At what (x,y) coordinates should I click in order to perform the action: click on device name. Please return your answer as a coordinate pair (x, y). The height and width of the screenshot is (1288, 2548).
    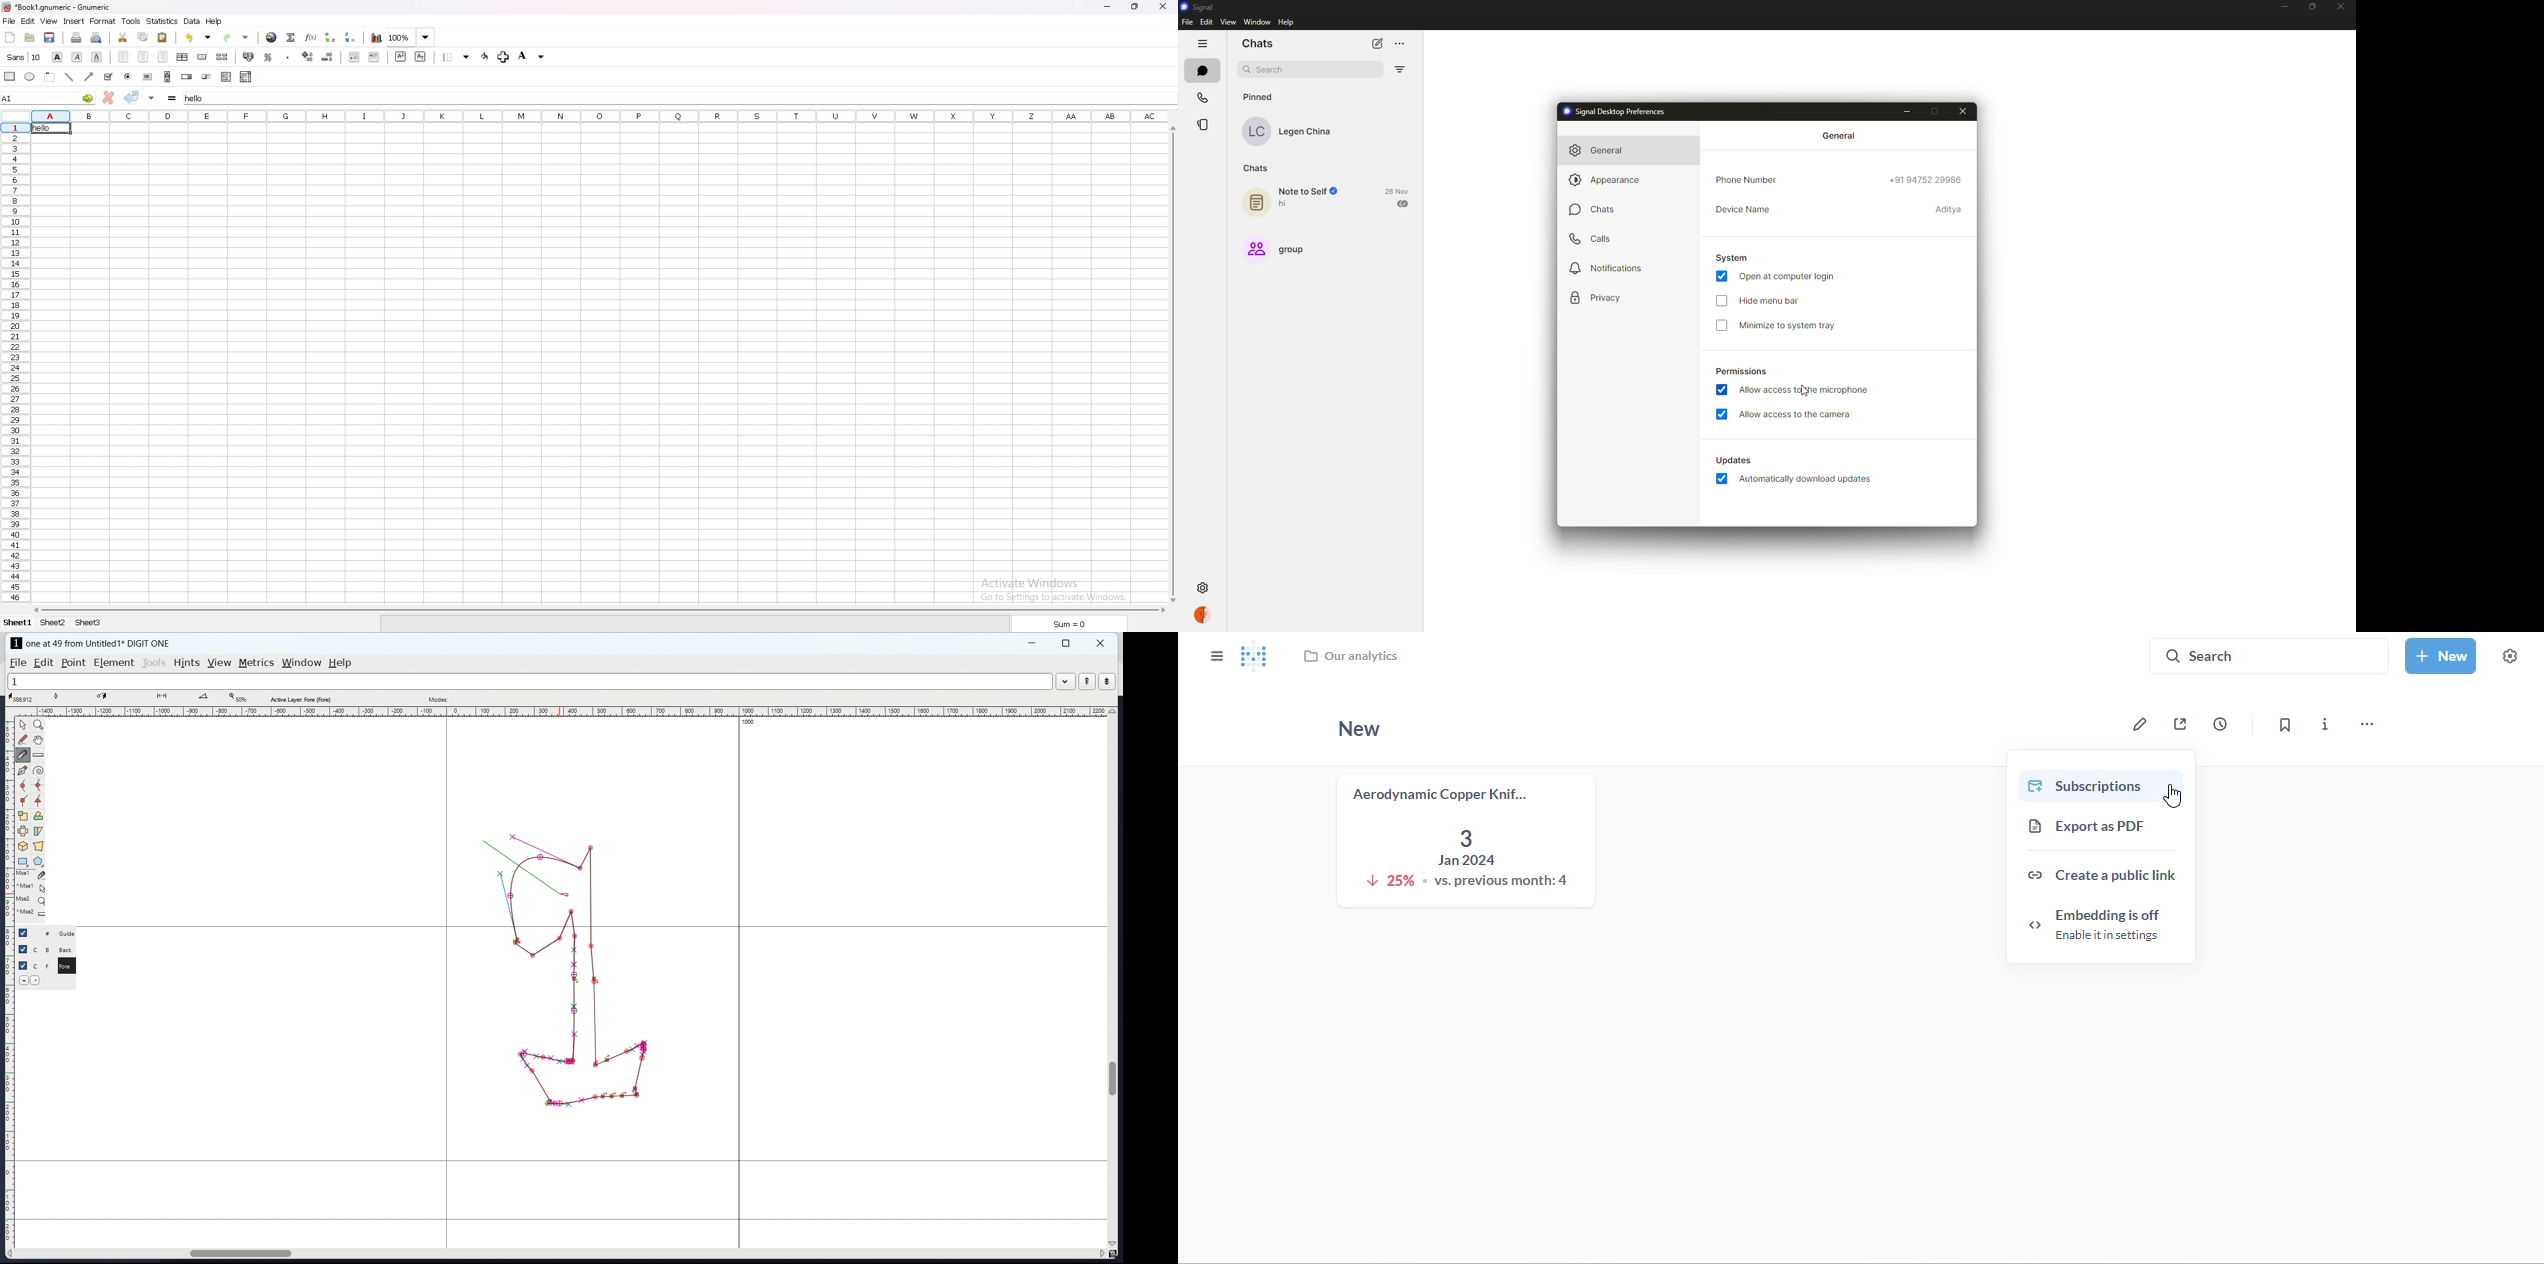
    Looking at the image, I should click on (1949, 210).